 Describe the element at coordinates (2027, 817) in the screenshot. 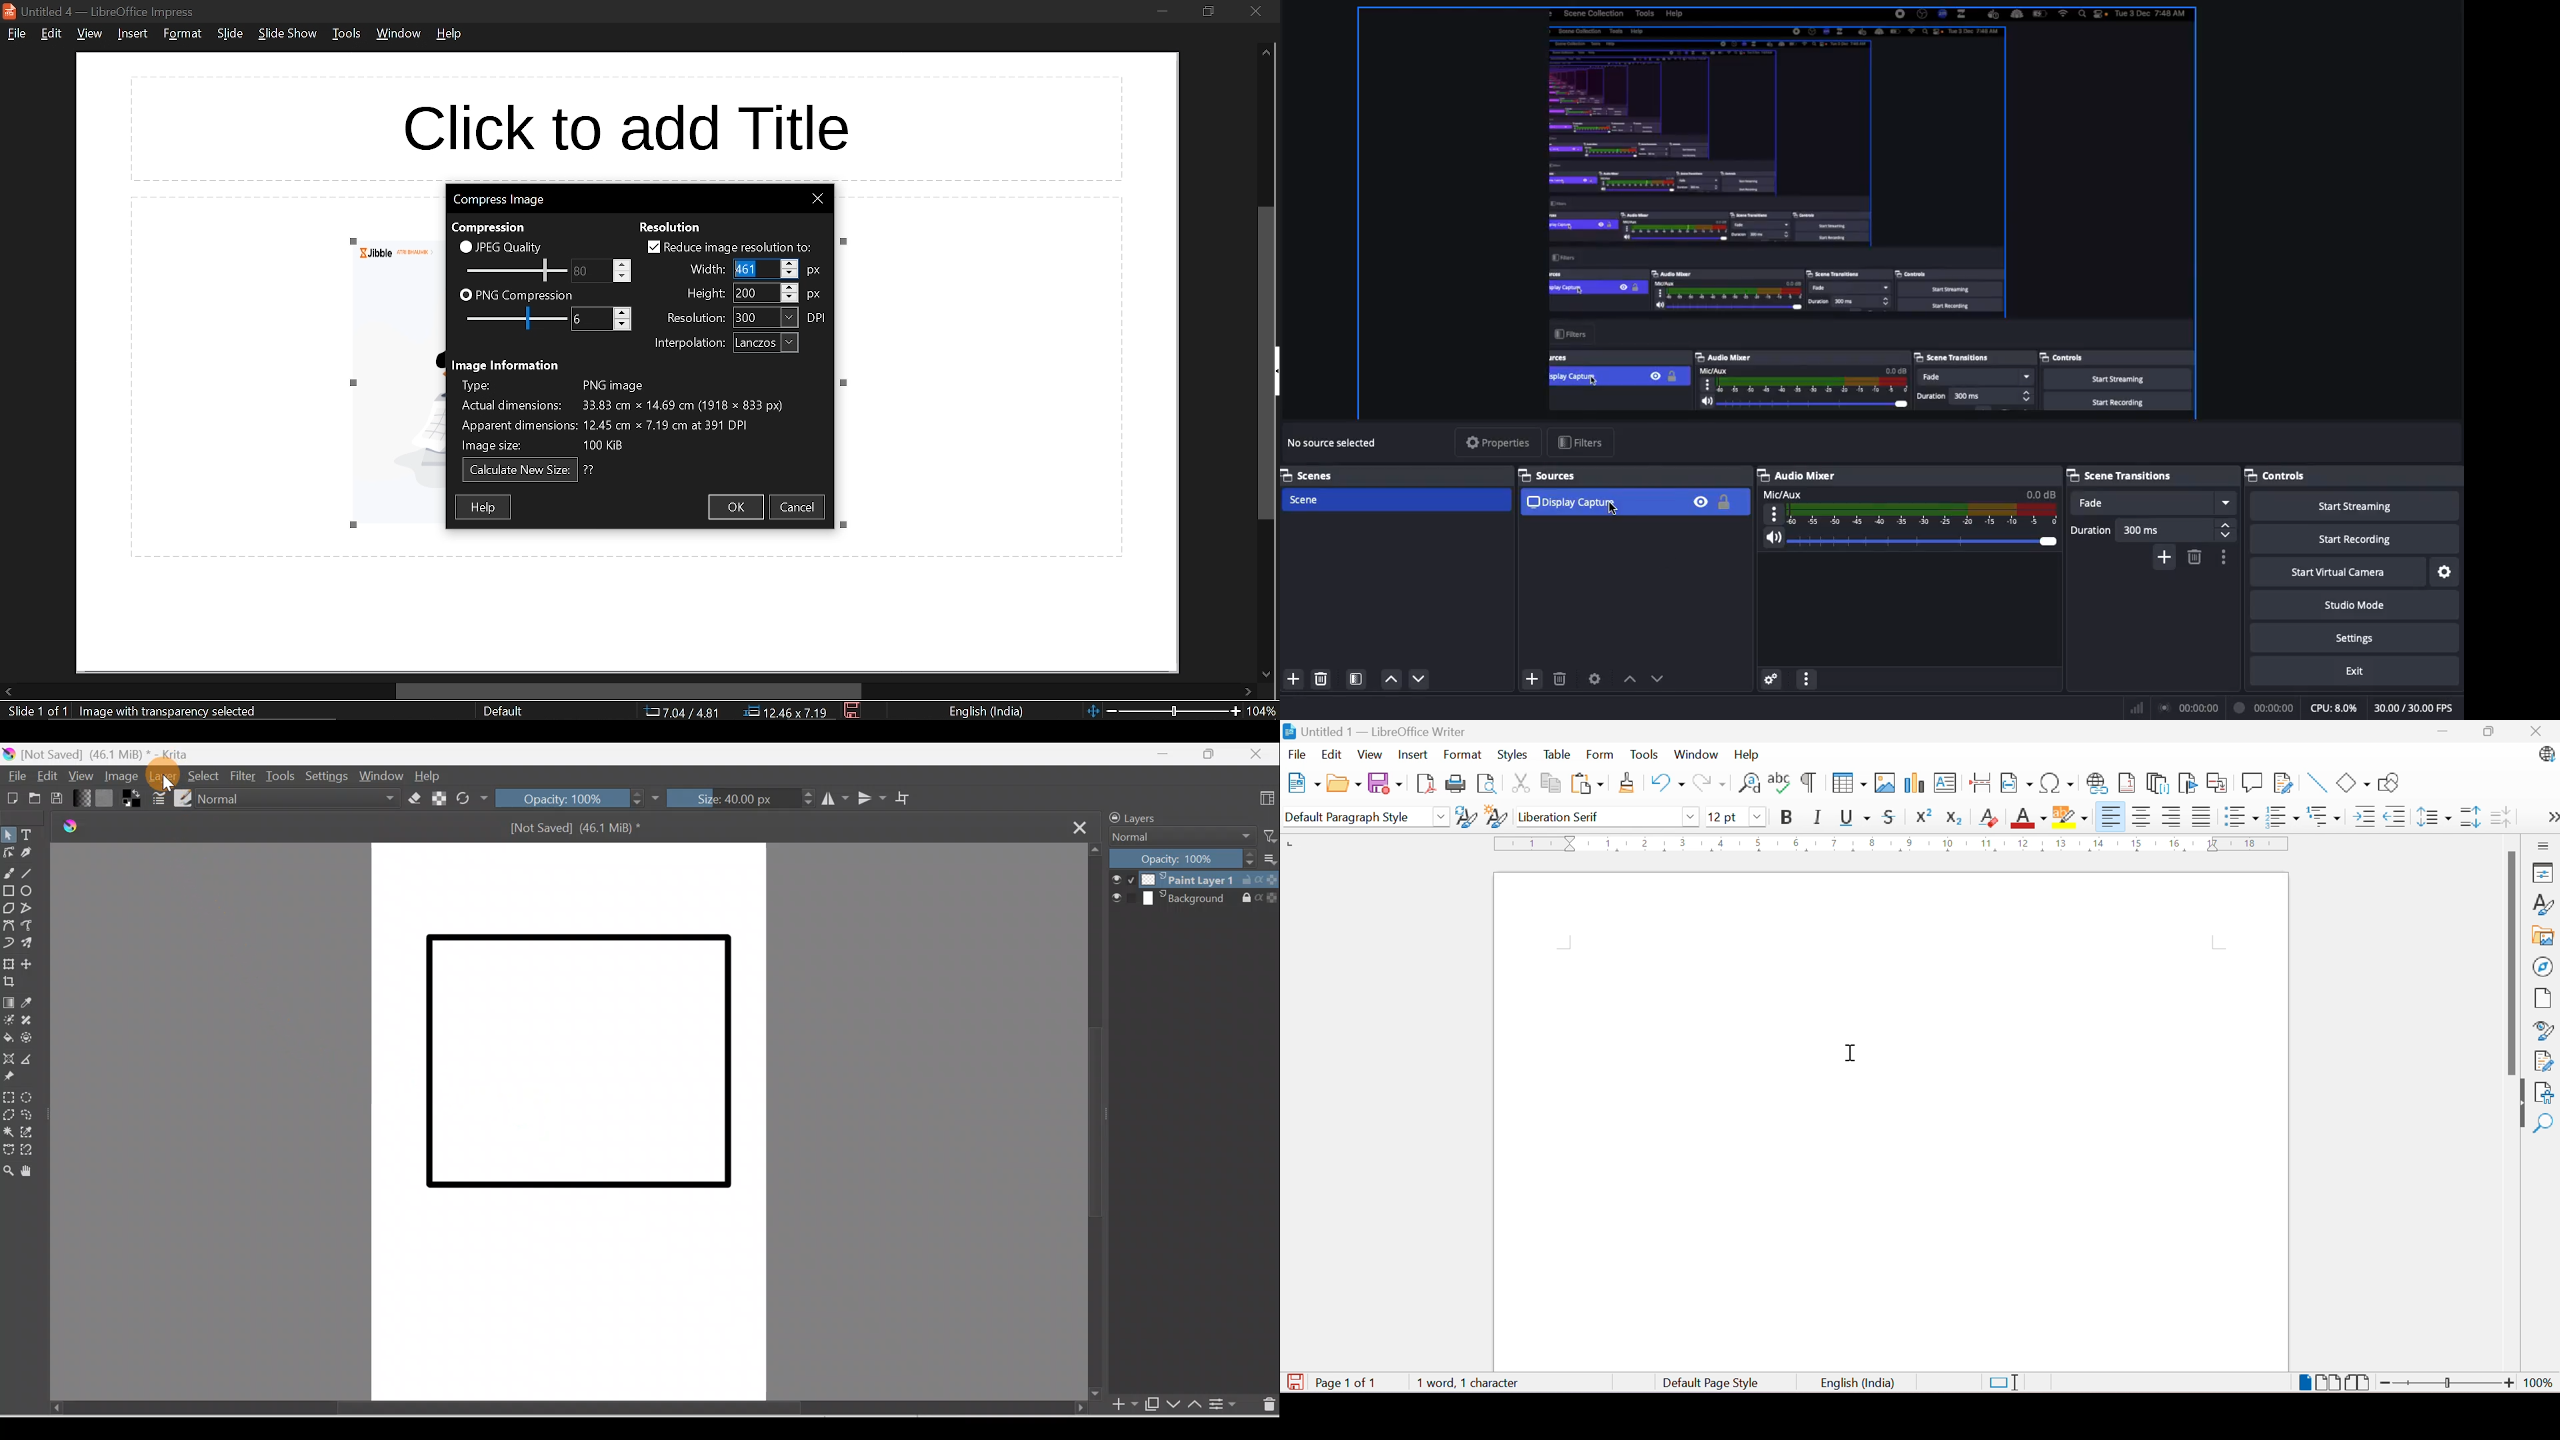

I see `Font Color` at that location.